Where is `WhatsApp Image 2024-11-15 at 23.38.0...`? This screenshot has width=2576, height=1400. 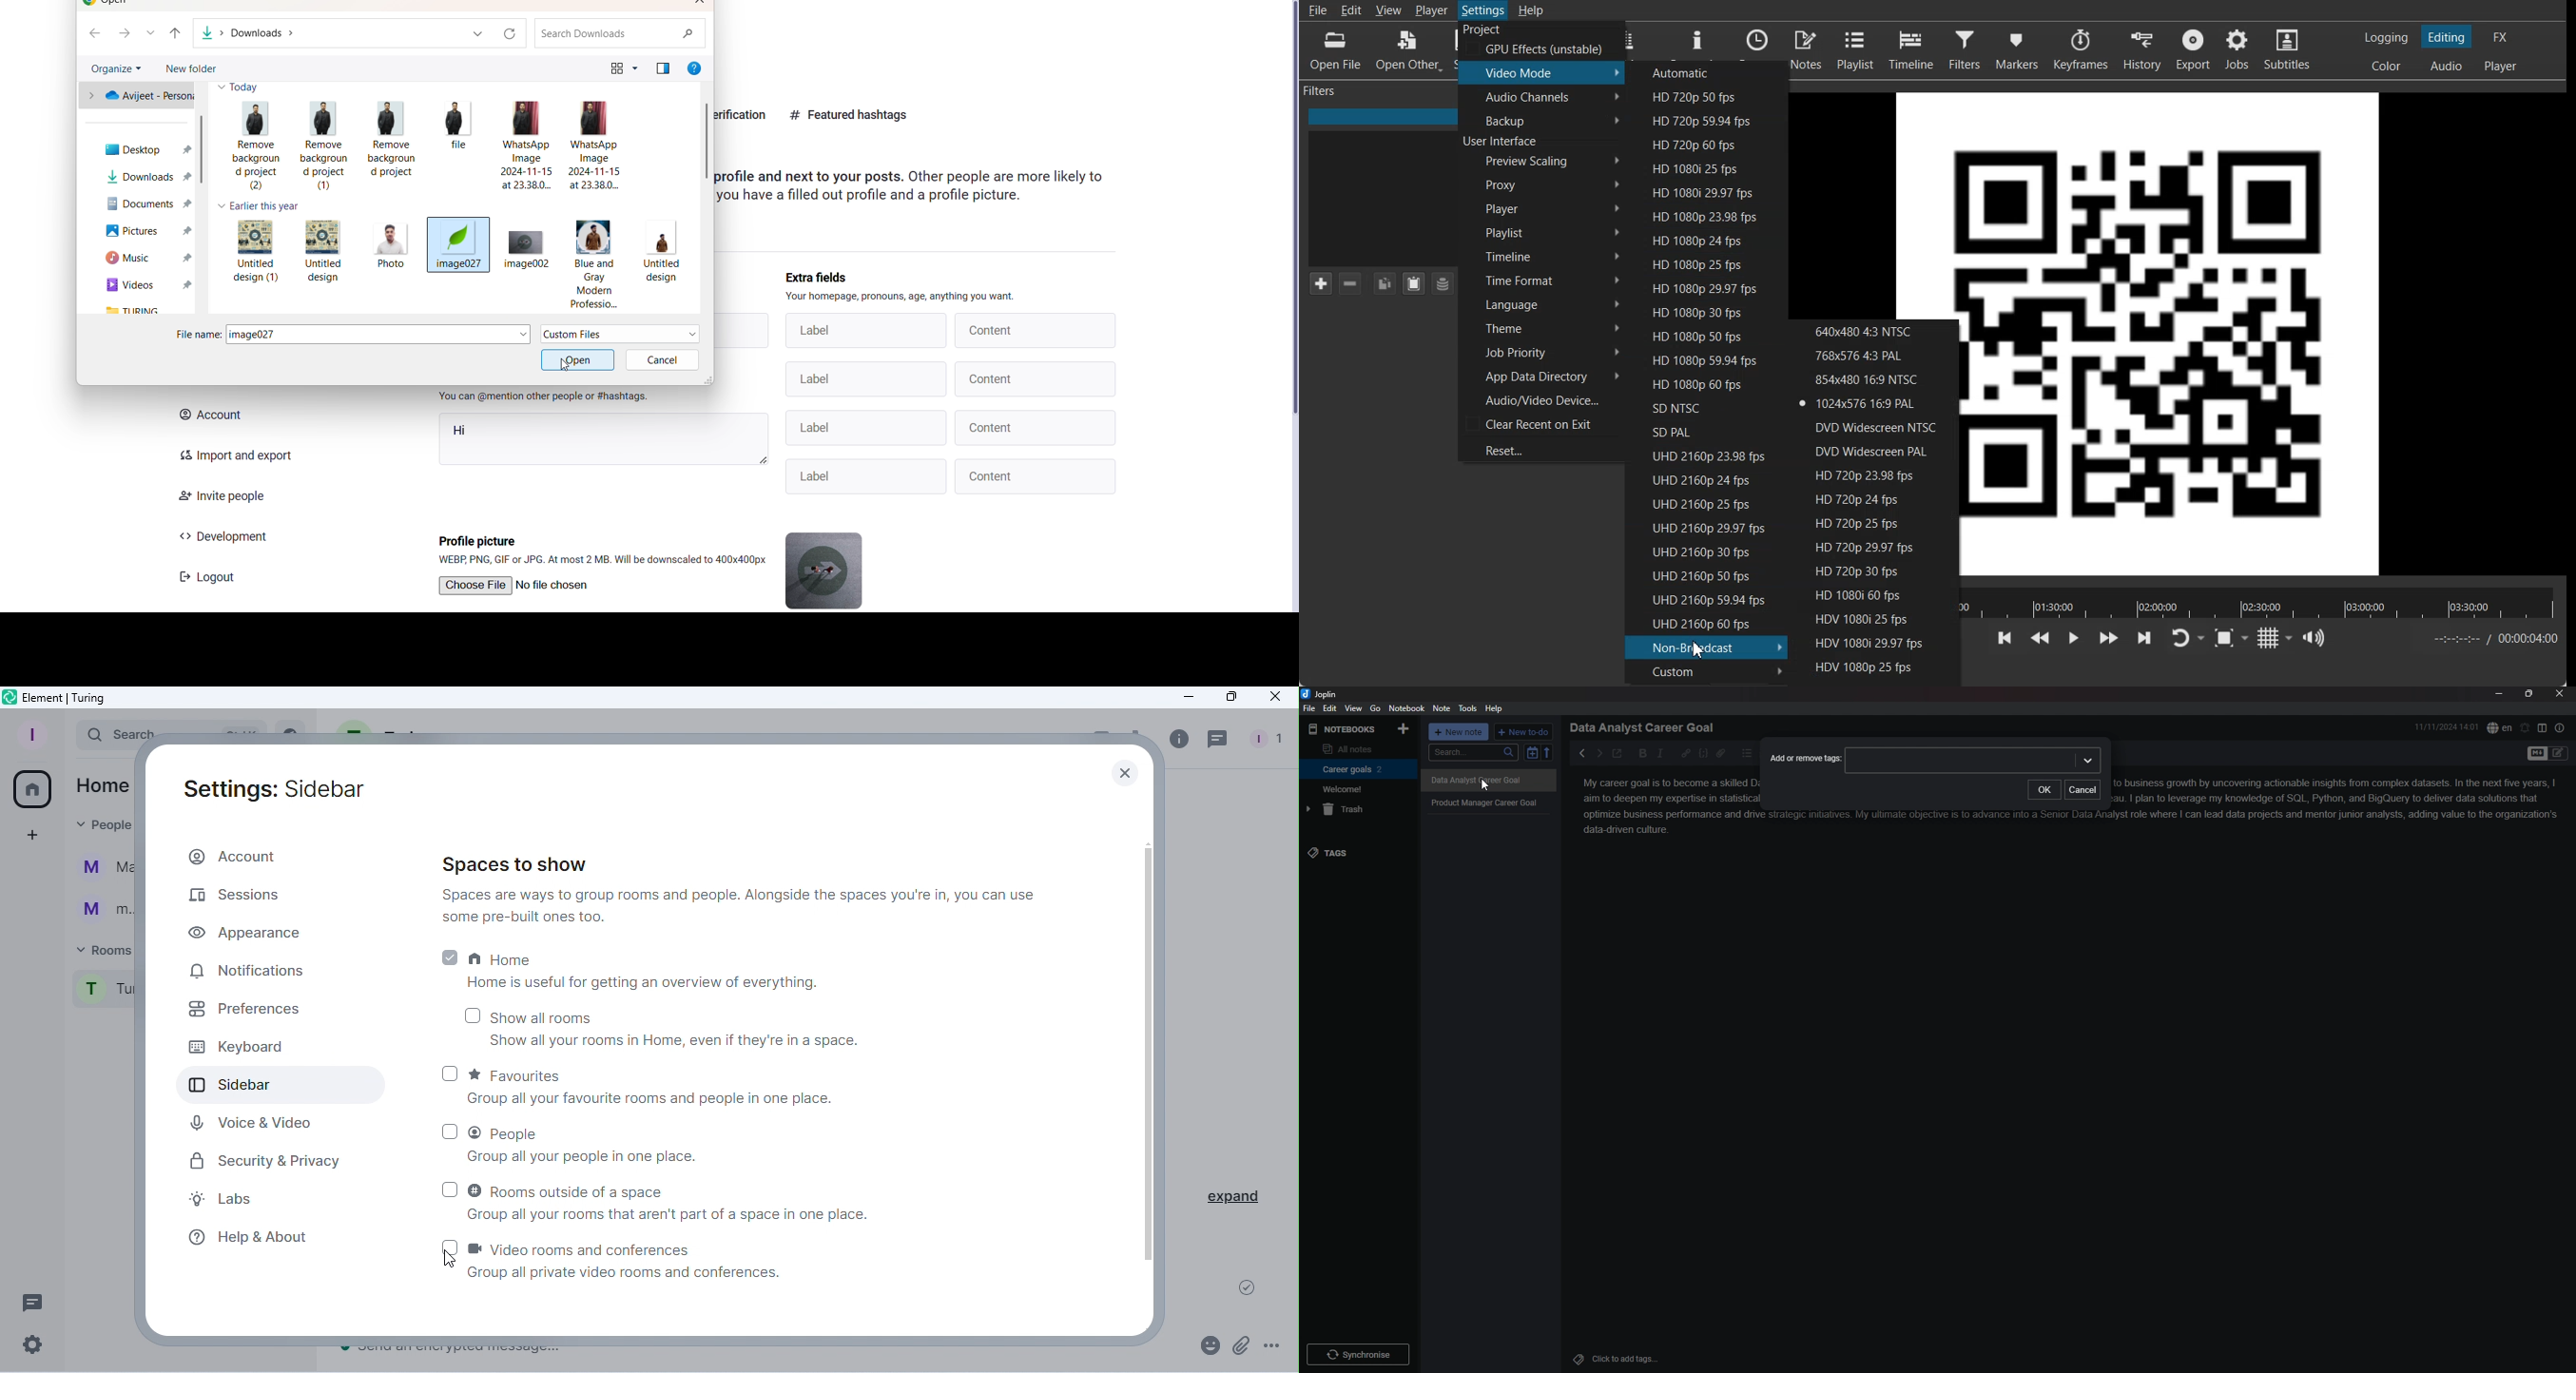
WhatsApp Image 2024-11-15 at 23.38.0... is located at coordinates (523, 143).